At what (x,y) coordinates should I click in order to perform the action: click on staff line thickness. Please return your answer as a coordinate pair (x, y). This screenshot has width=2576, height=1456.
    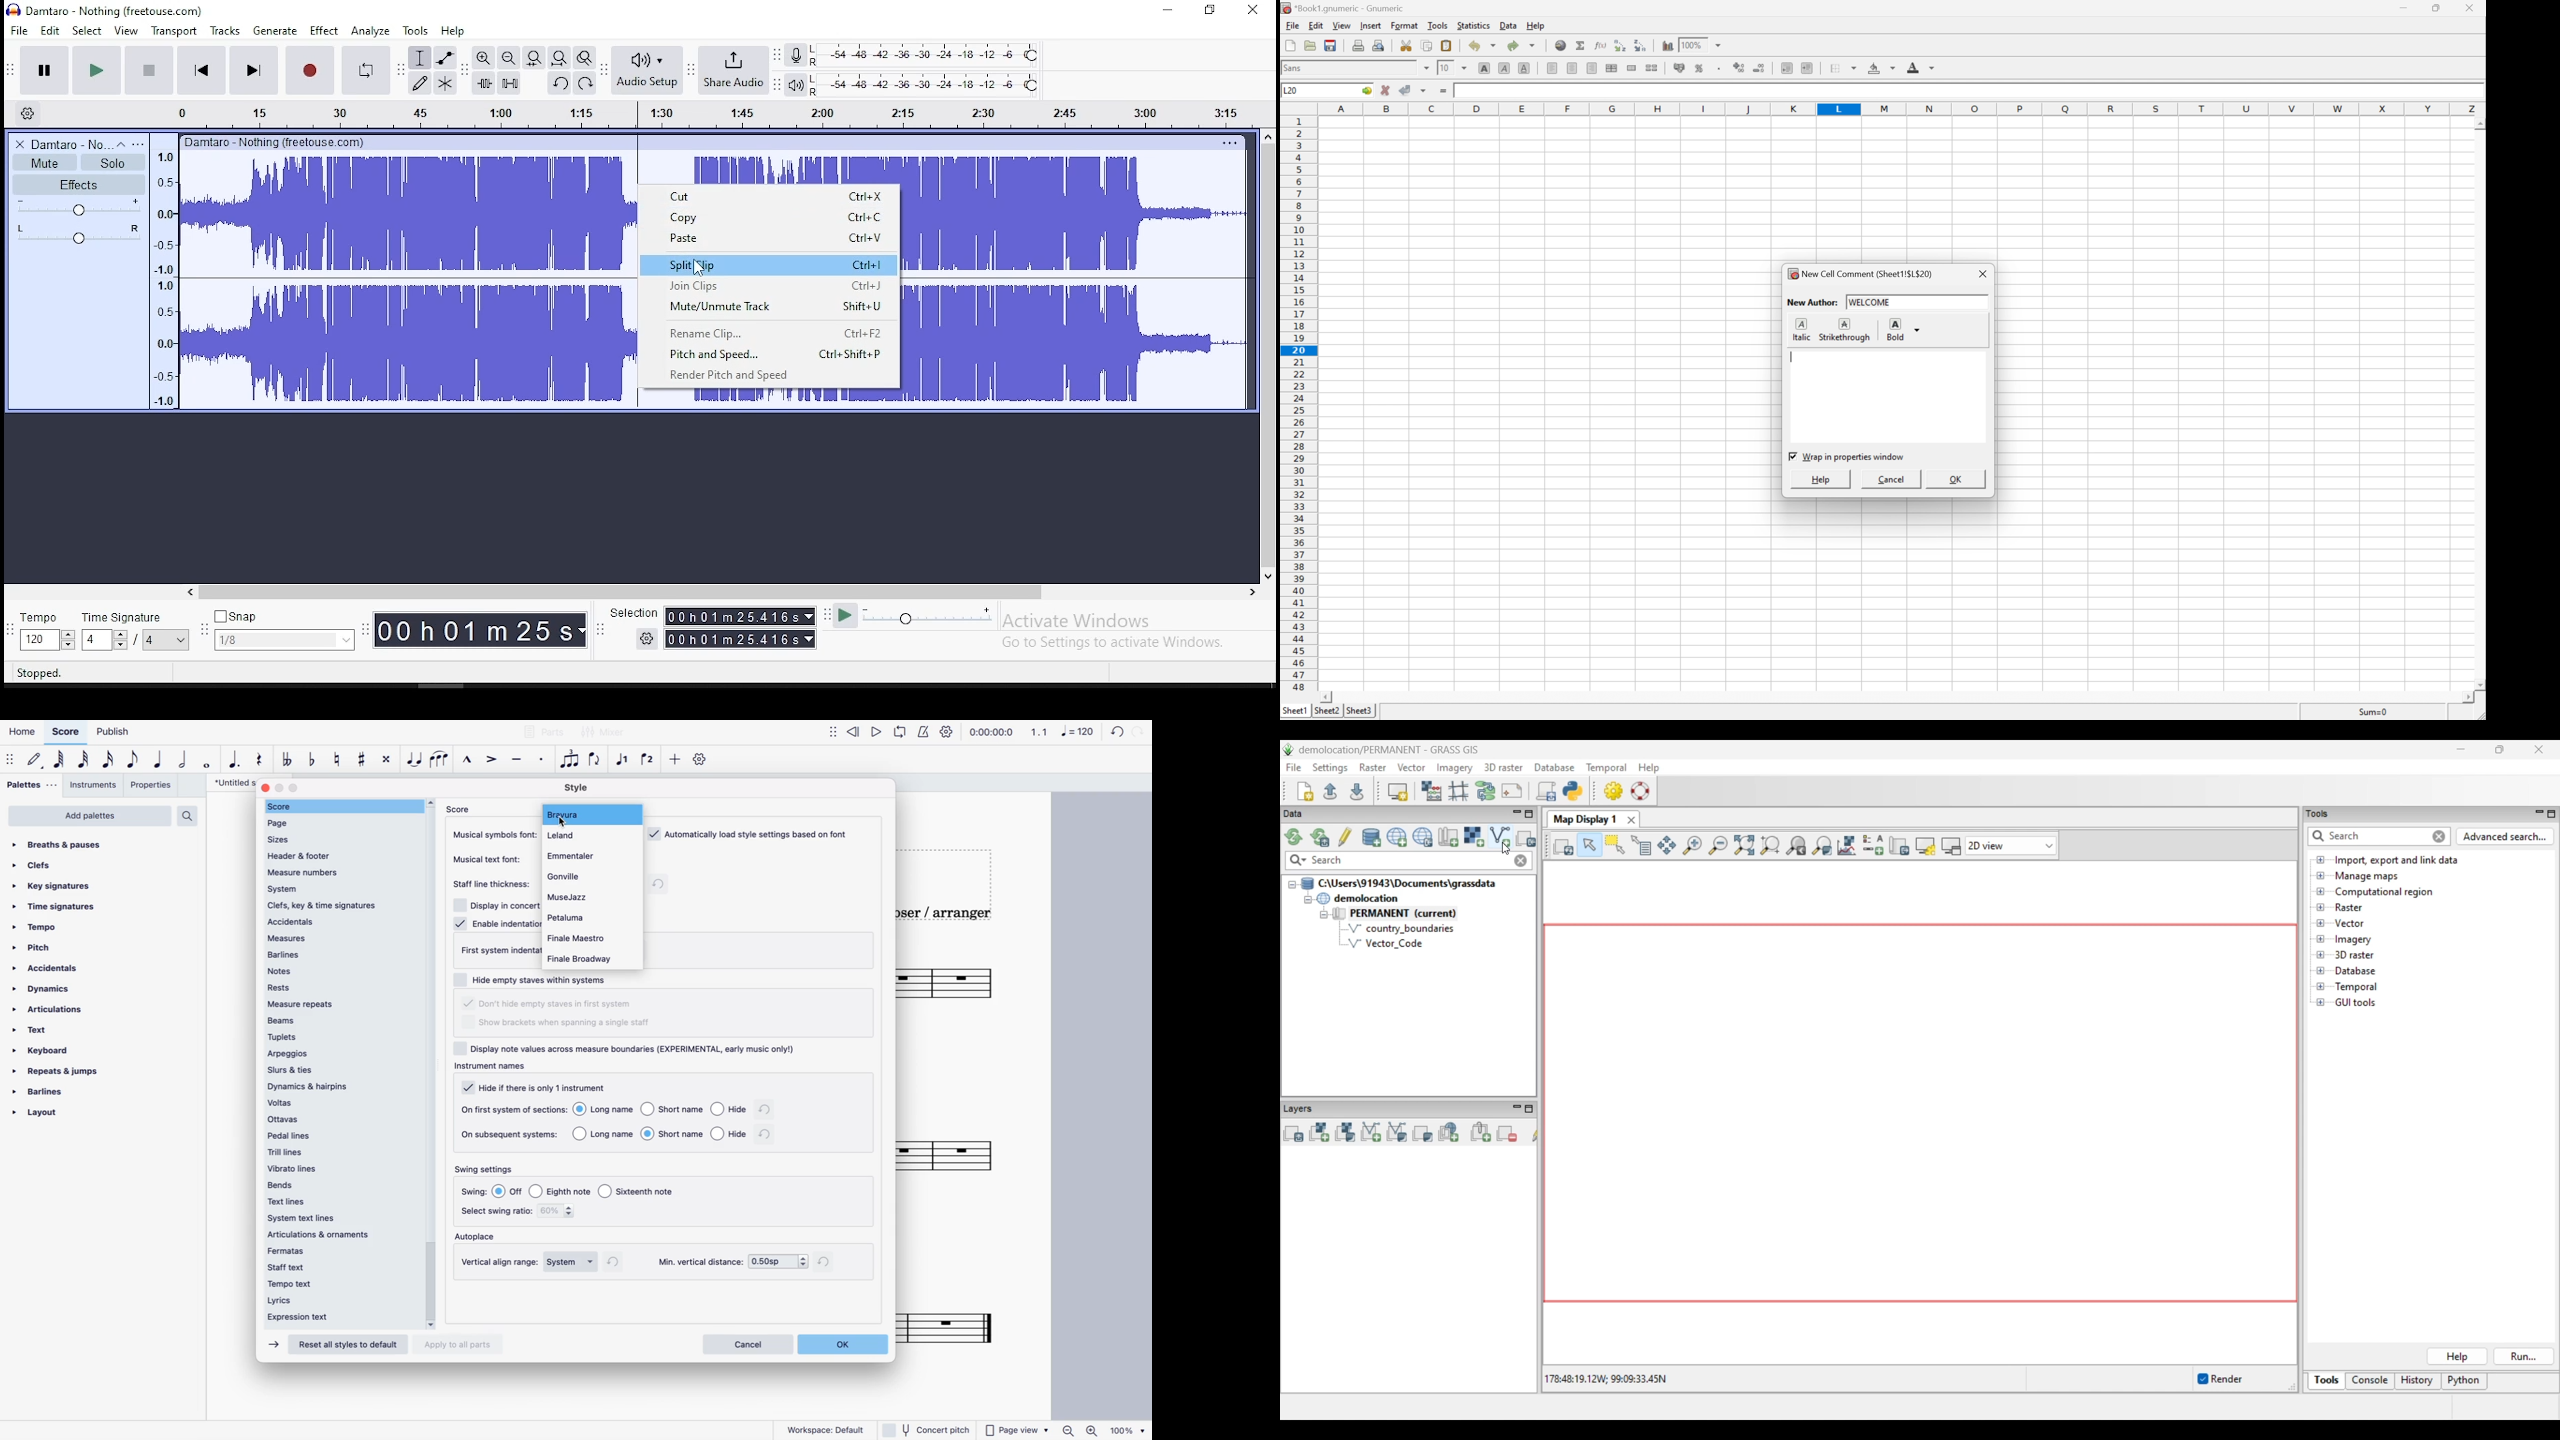
    Looking at the image, I should click on (494, 880).